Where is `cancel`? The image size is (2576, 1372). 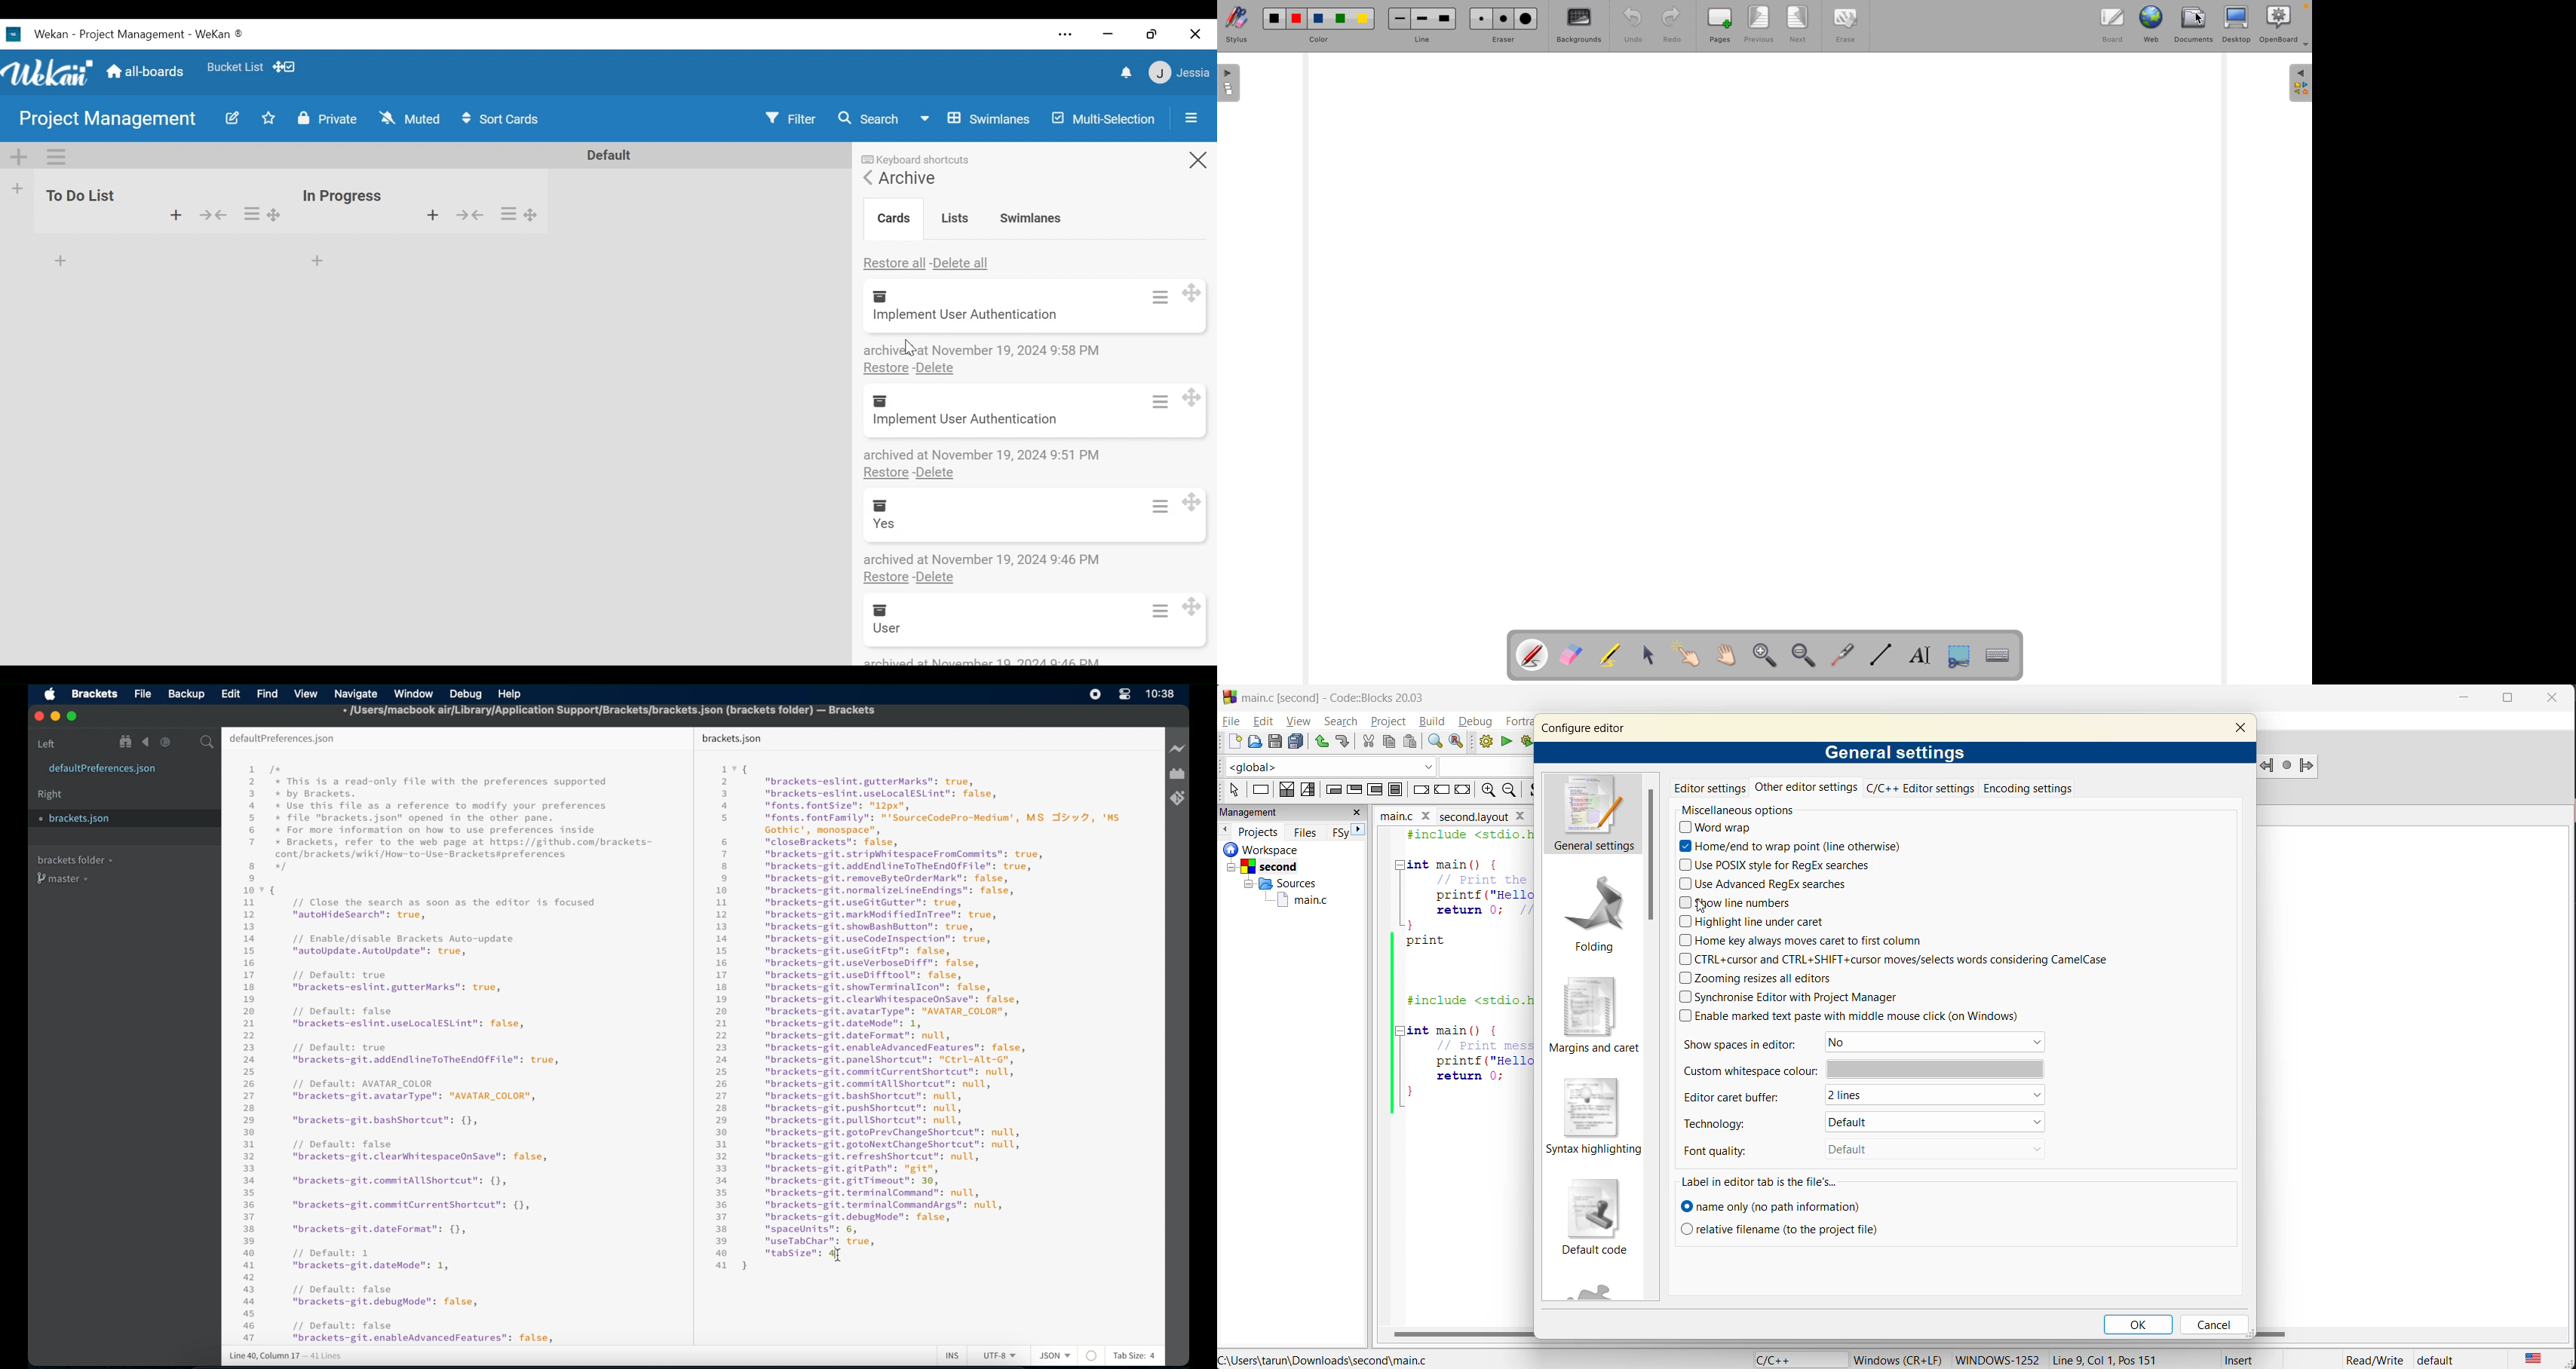
cancel is located at coordinates (2216, 1322).